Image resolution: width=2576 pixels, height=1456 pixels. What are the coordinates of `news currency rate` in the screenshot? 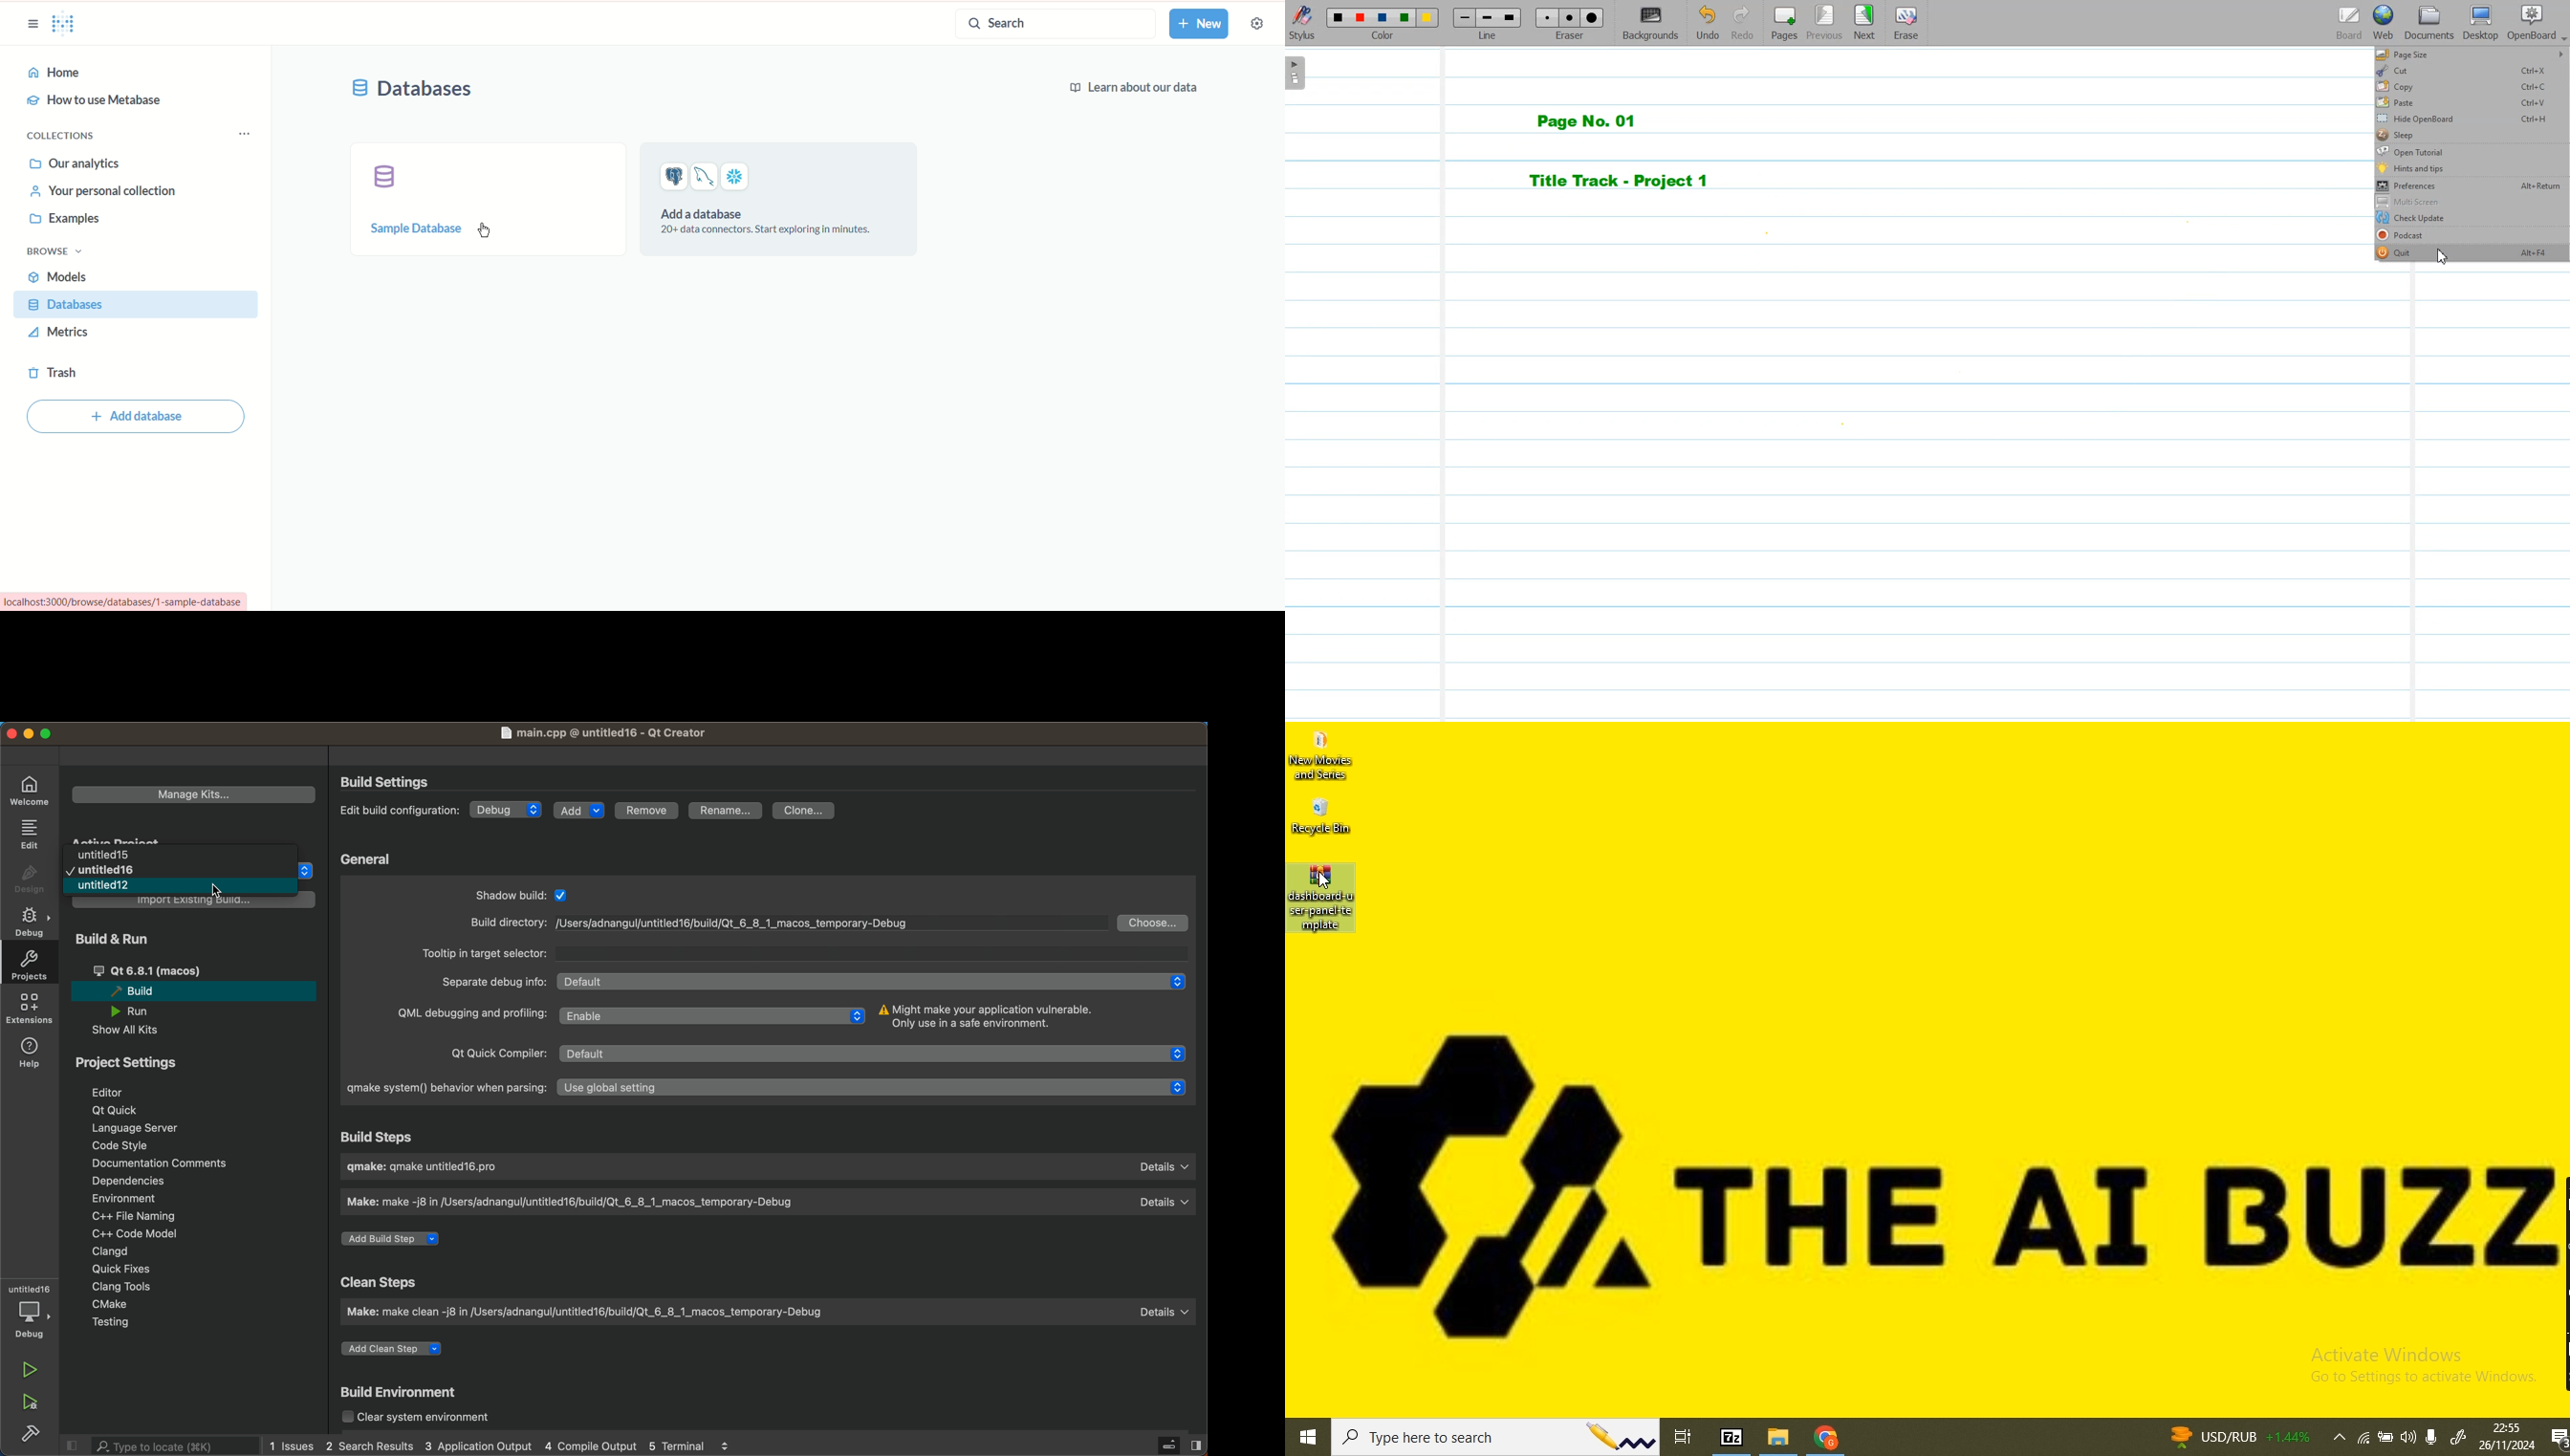 It's located at (2237, 1436).